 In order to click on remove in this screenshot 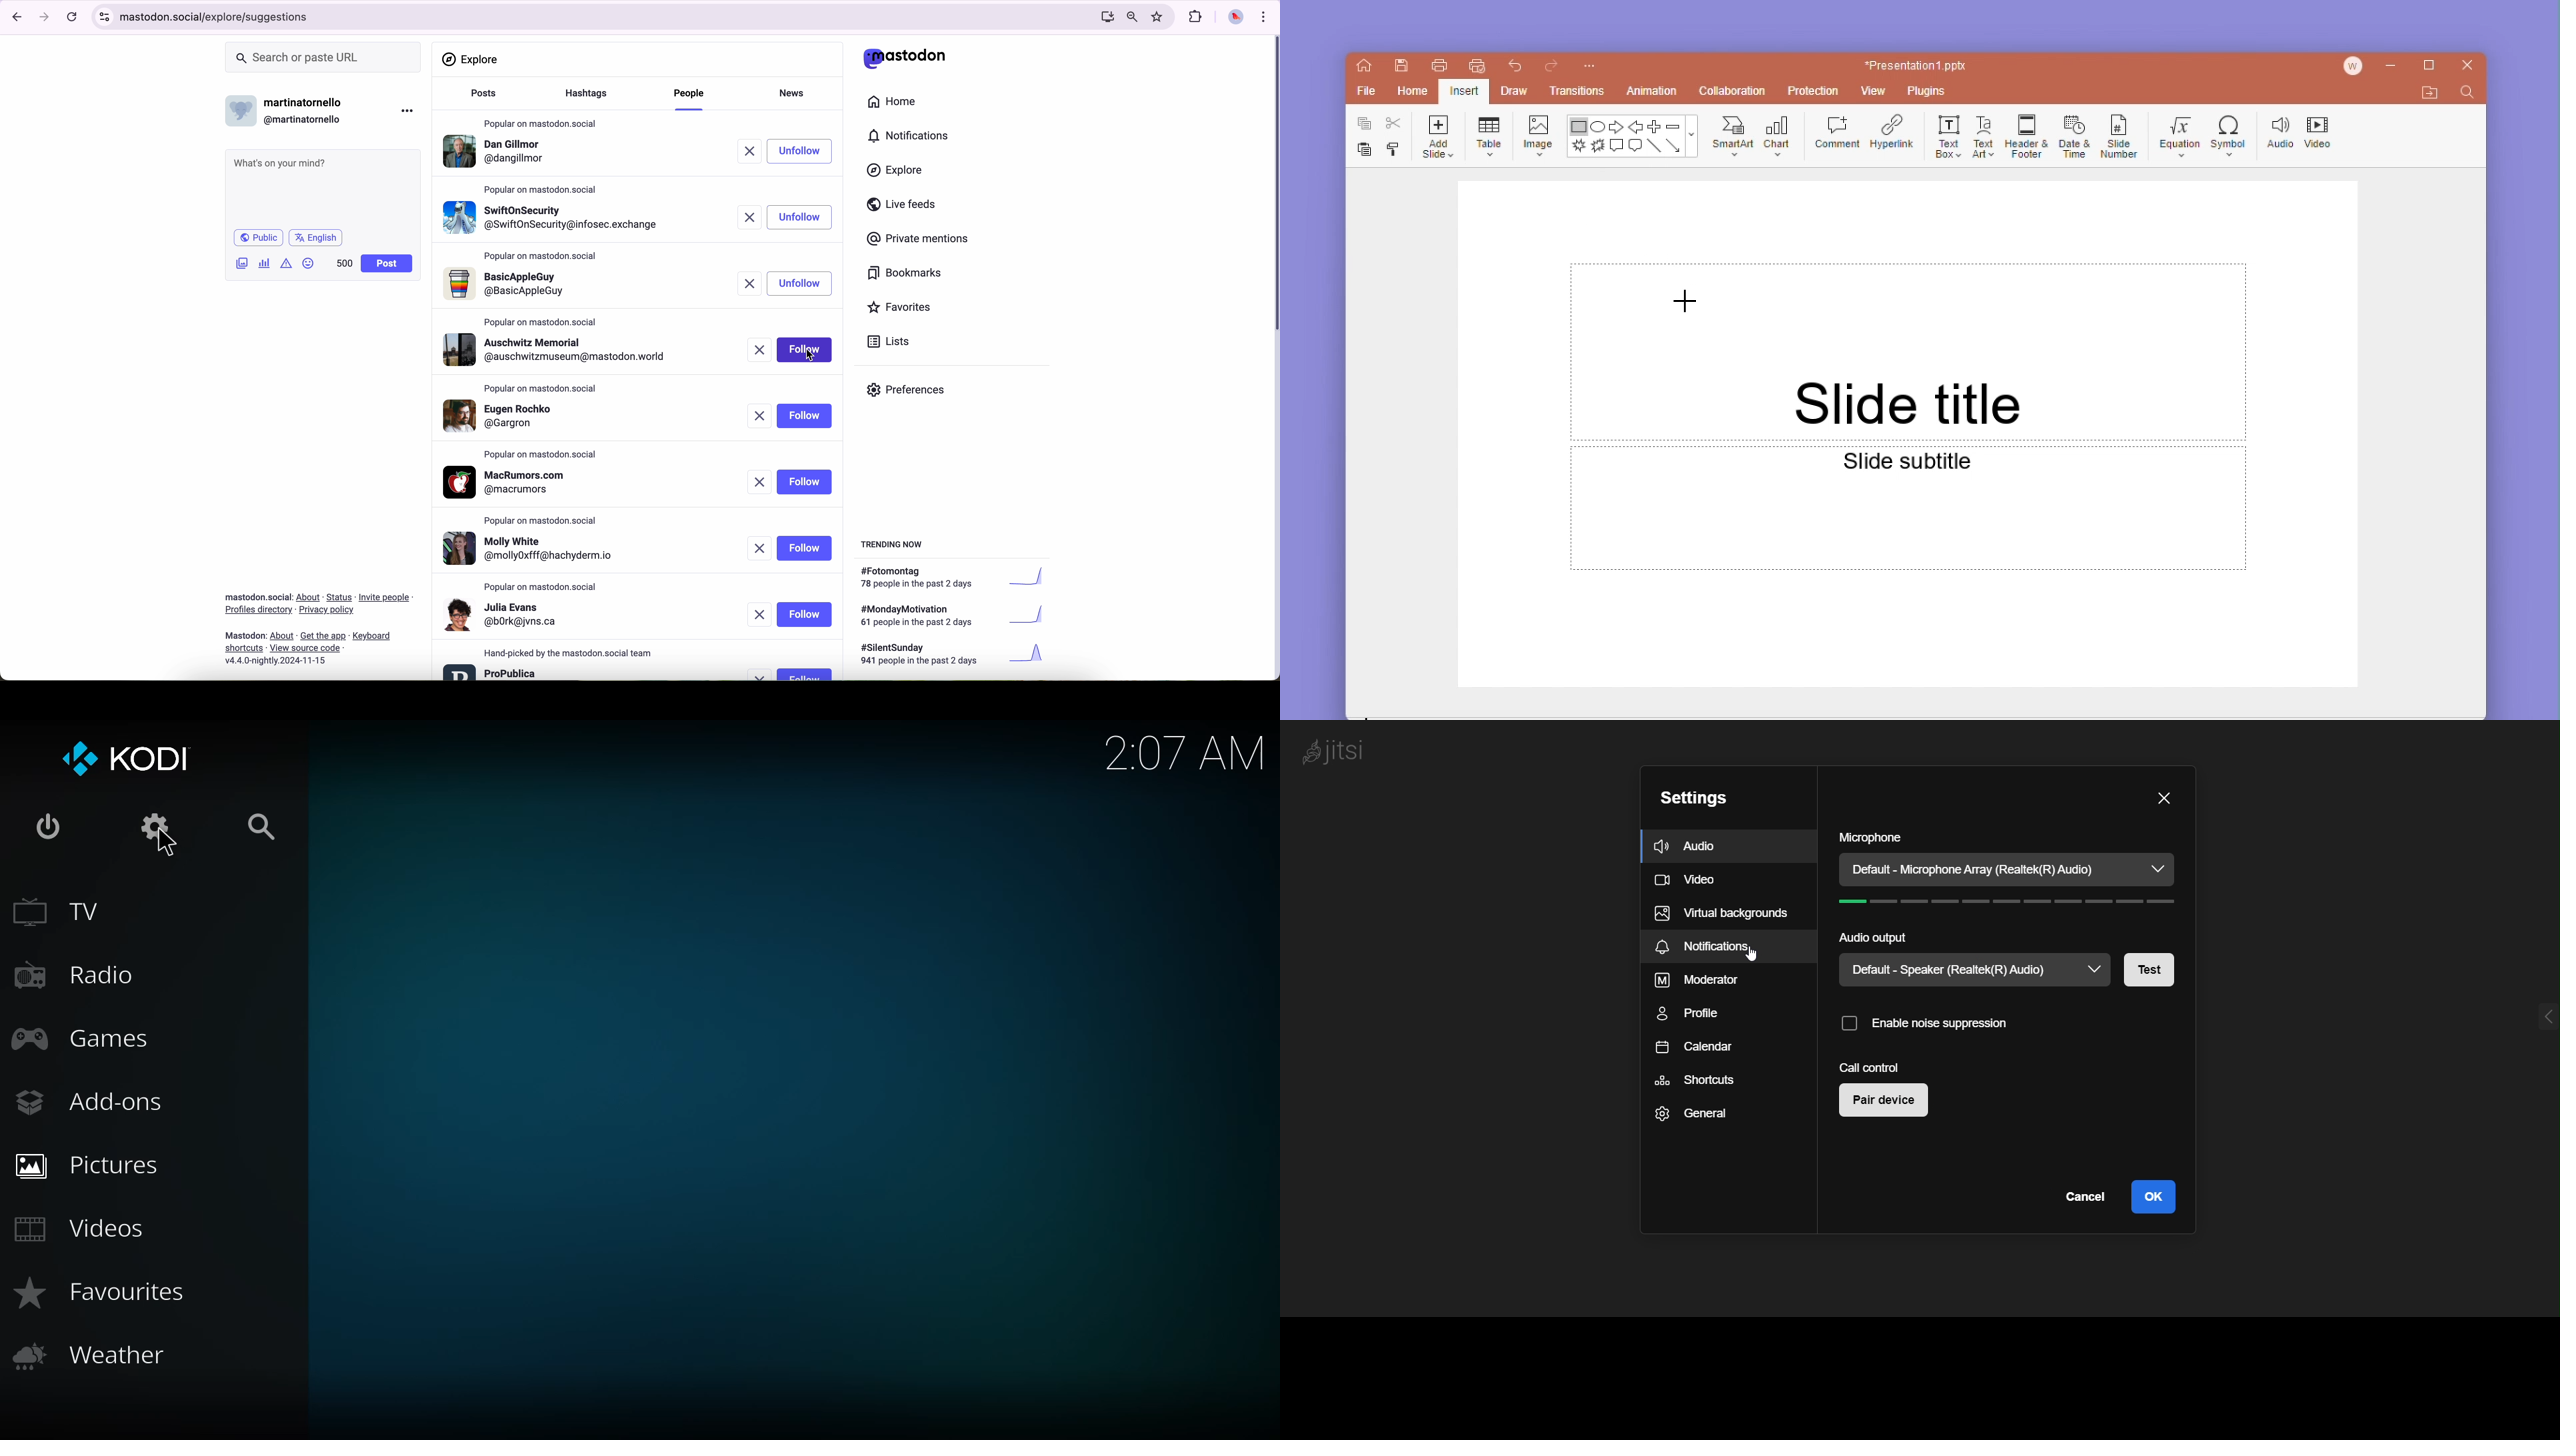, I will do `click(758, 350)`.